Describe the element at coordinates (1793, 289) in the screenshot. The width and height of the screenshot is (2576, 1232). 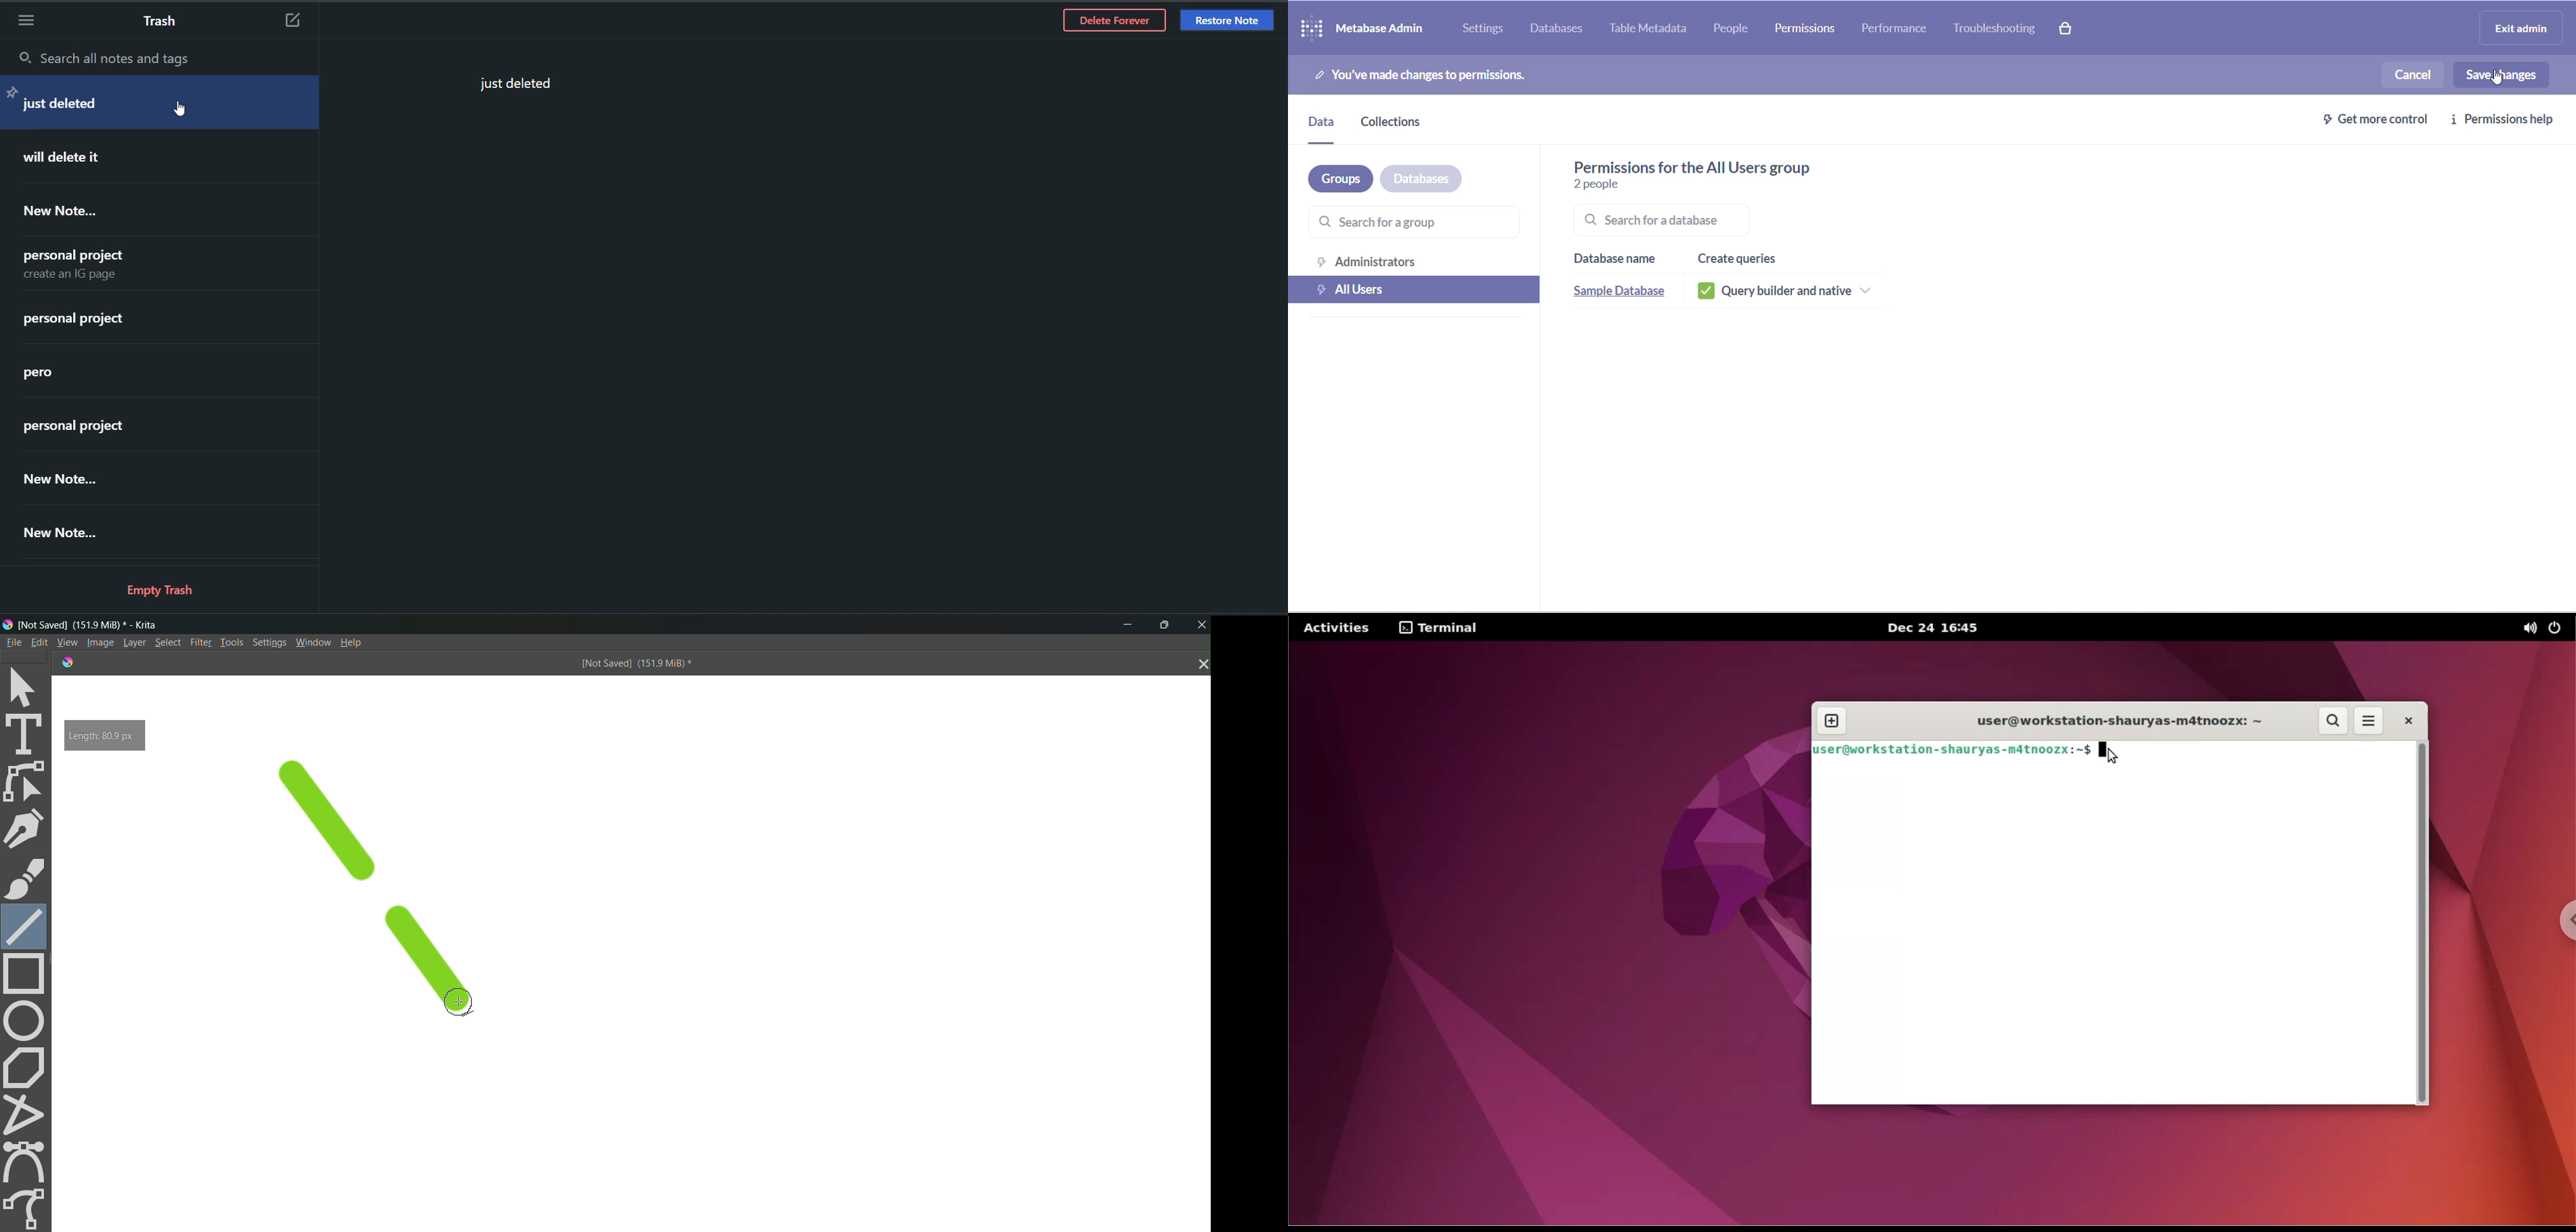
I see `query builder and native` at that location.